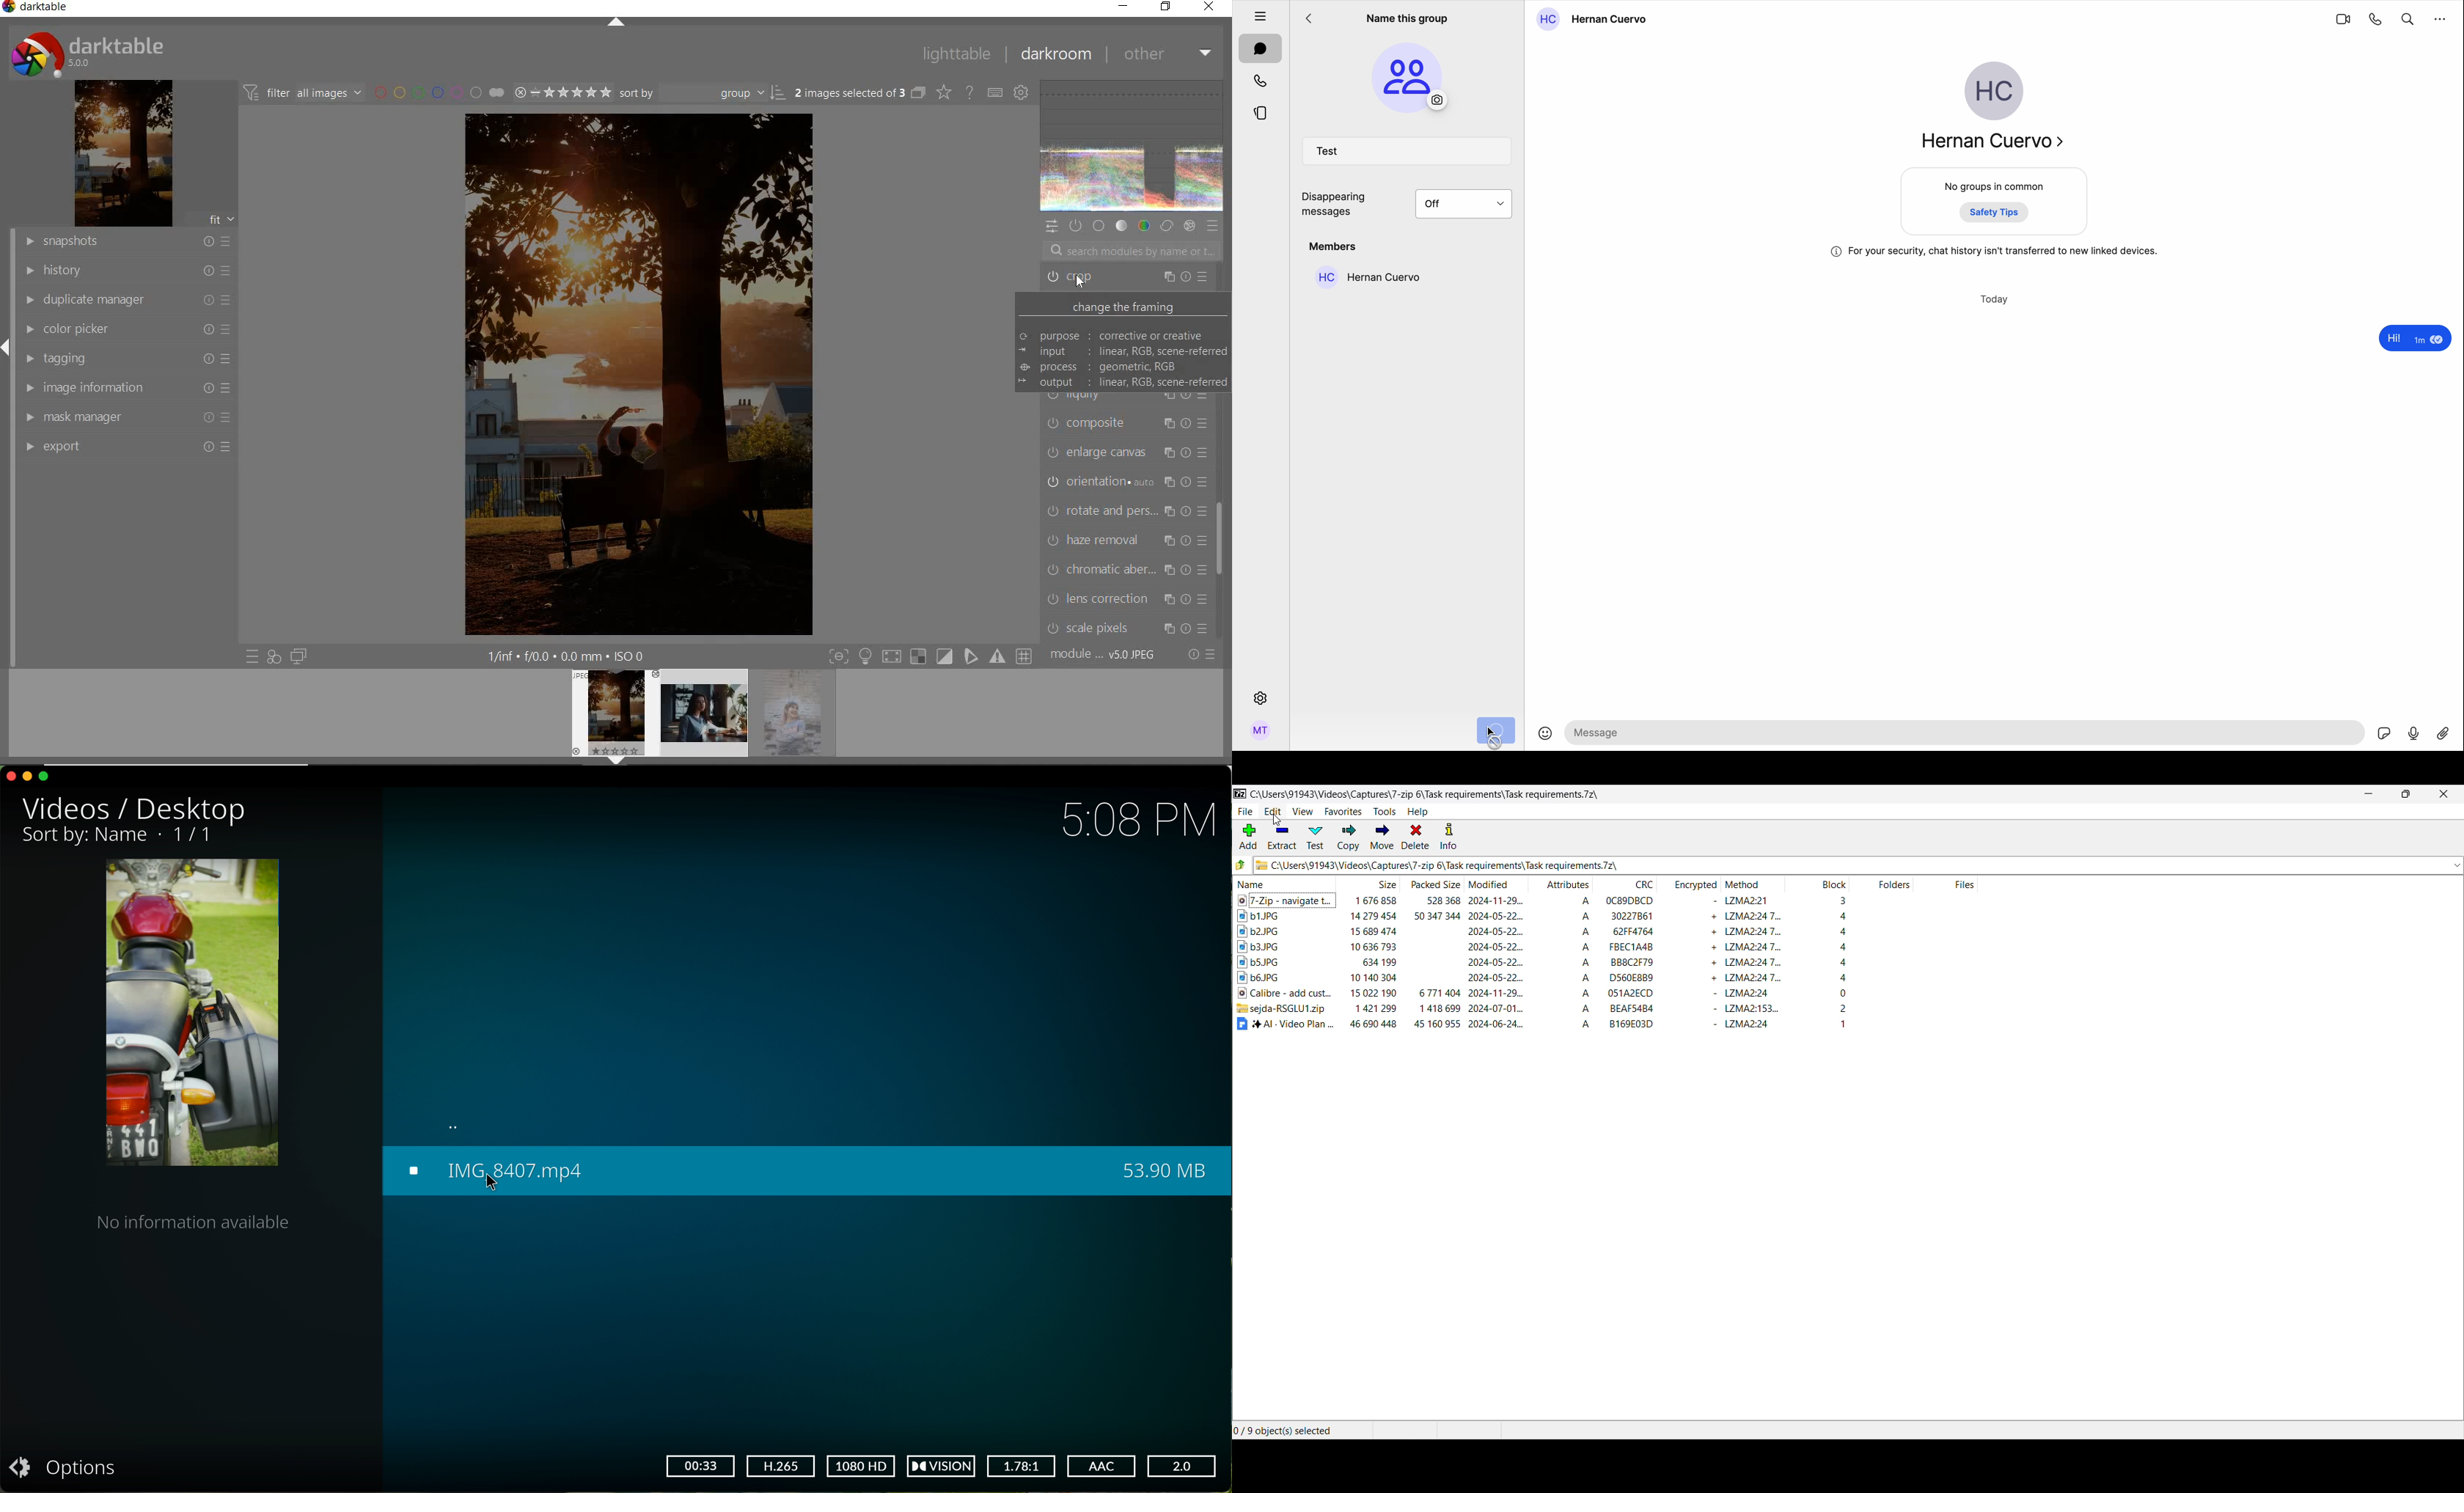 The width and height of the screenshot is (2464, 1512). I want to click on video preview, so click(191, 1015).